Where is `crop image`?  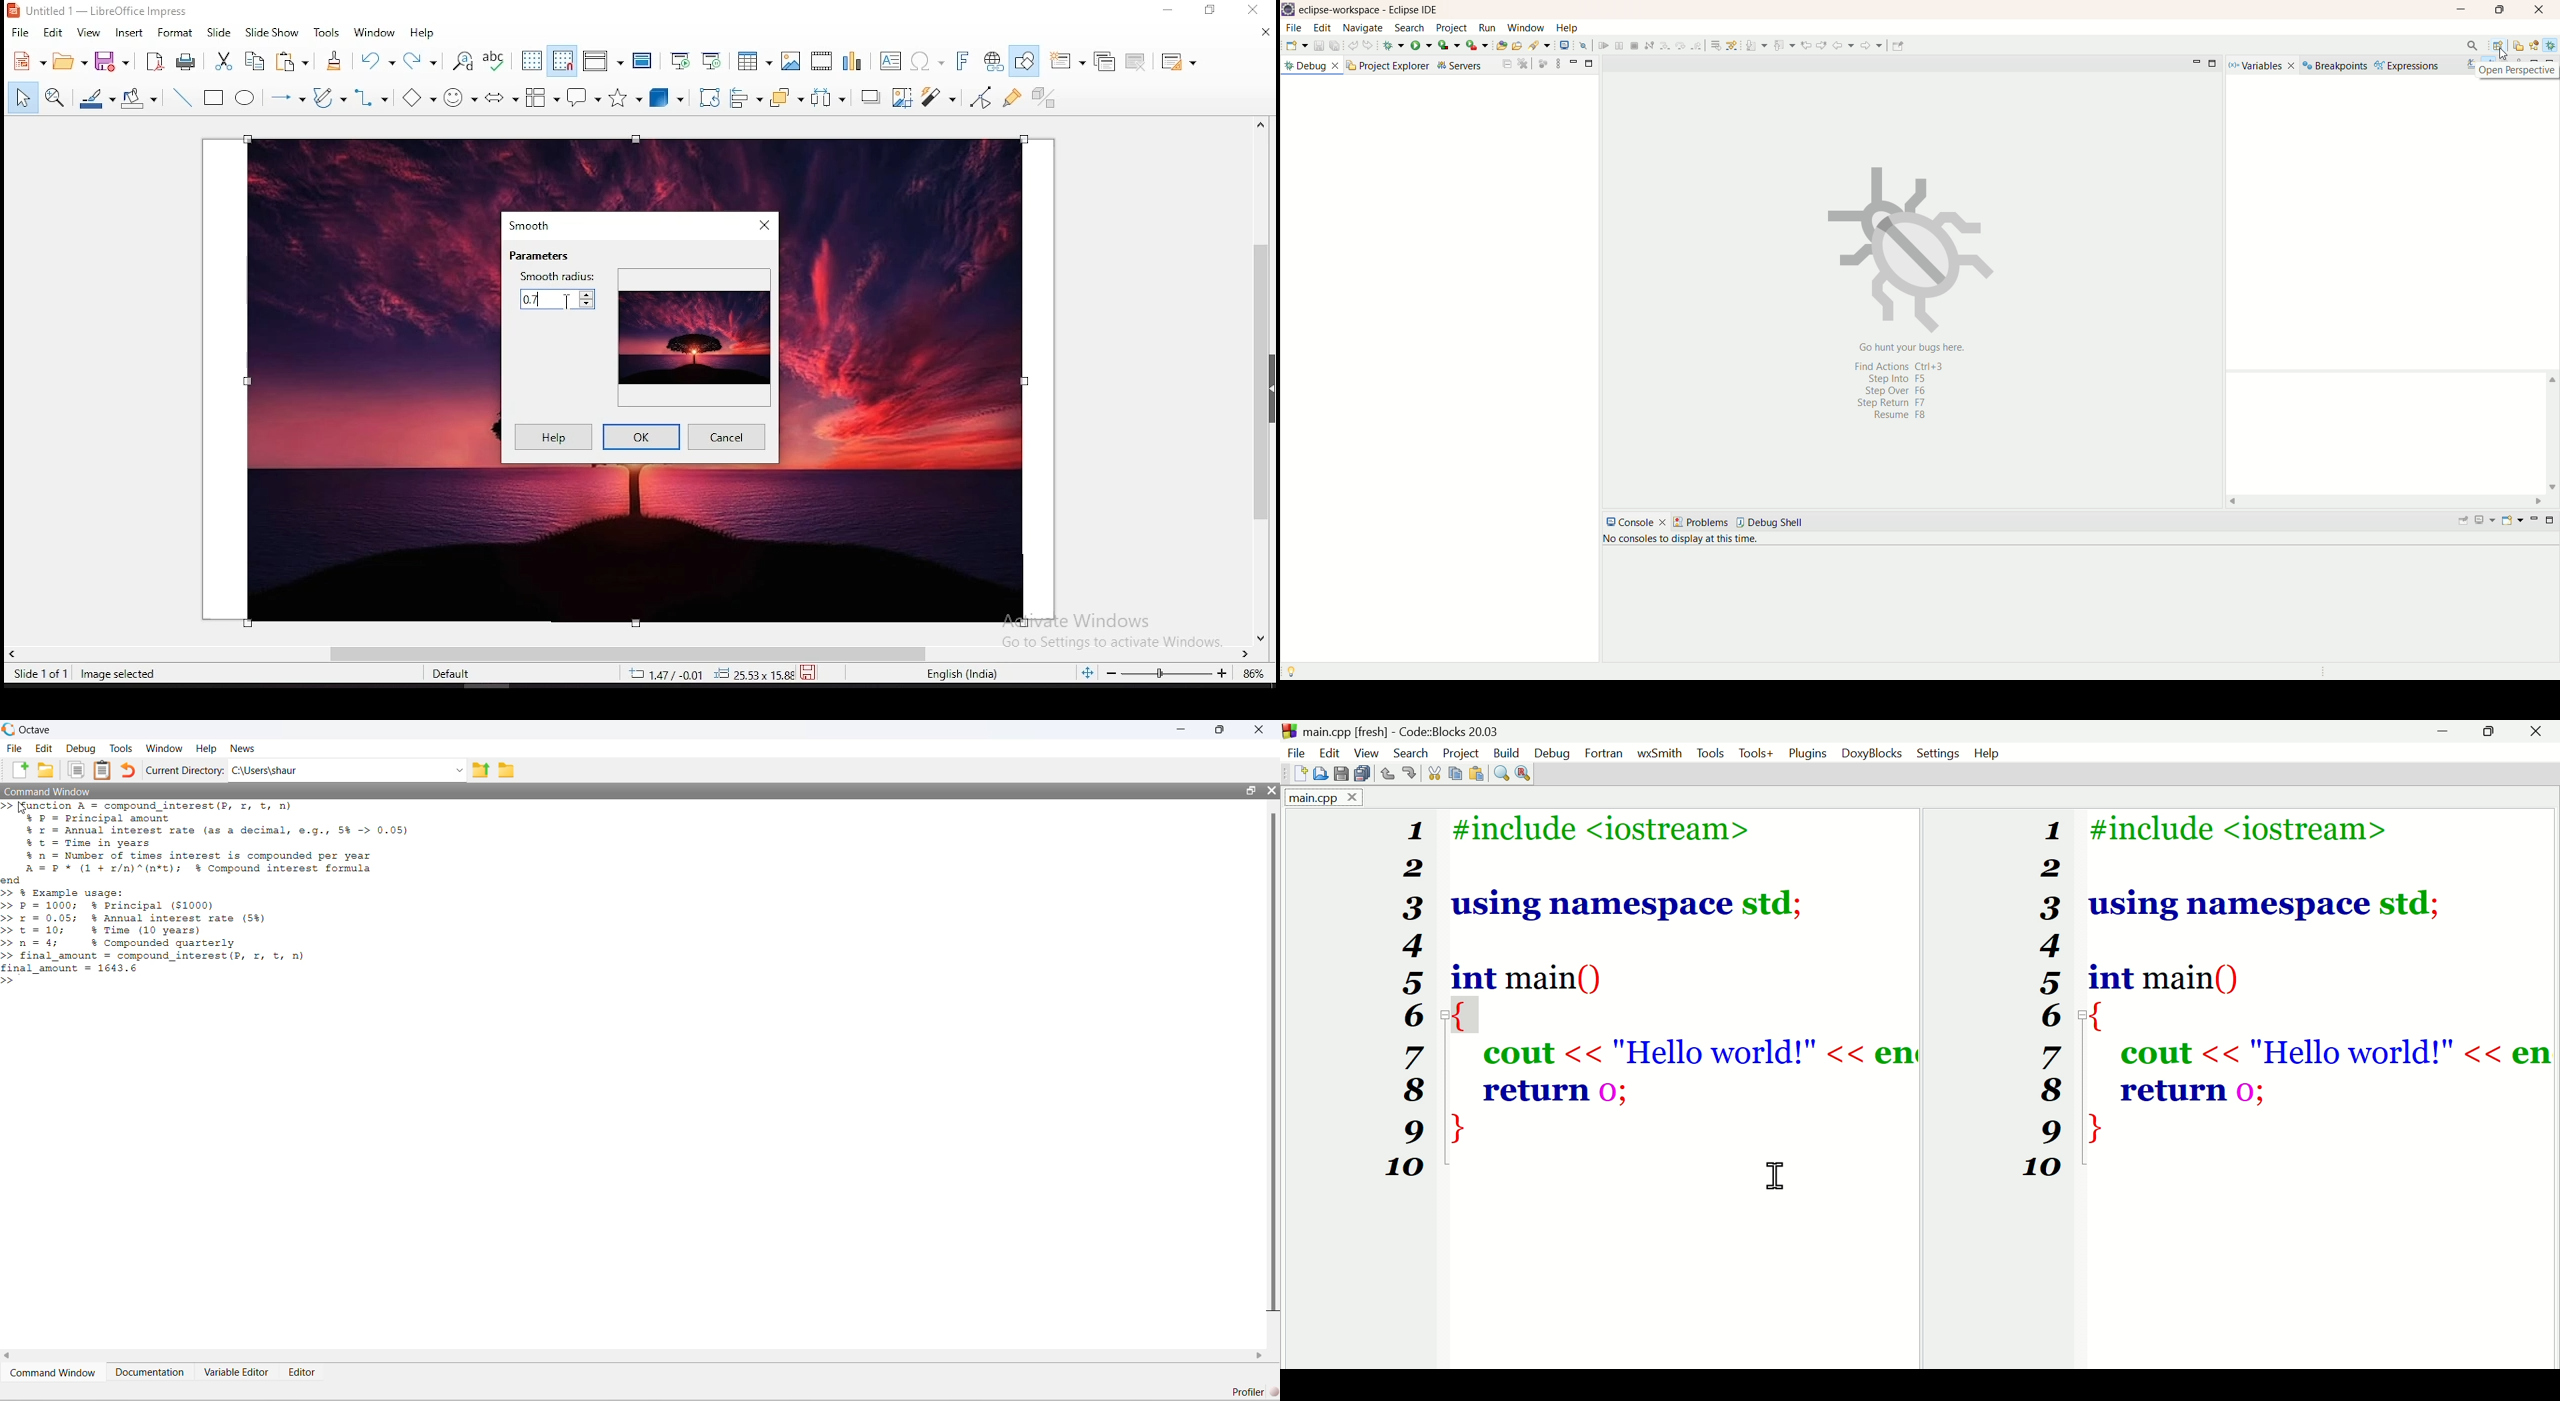 crop image is located at coordinates (904, 98).